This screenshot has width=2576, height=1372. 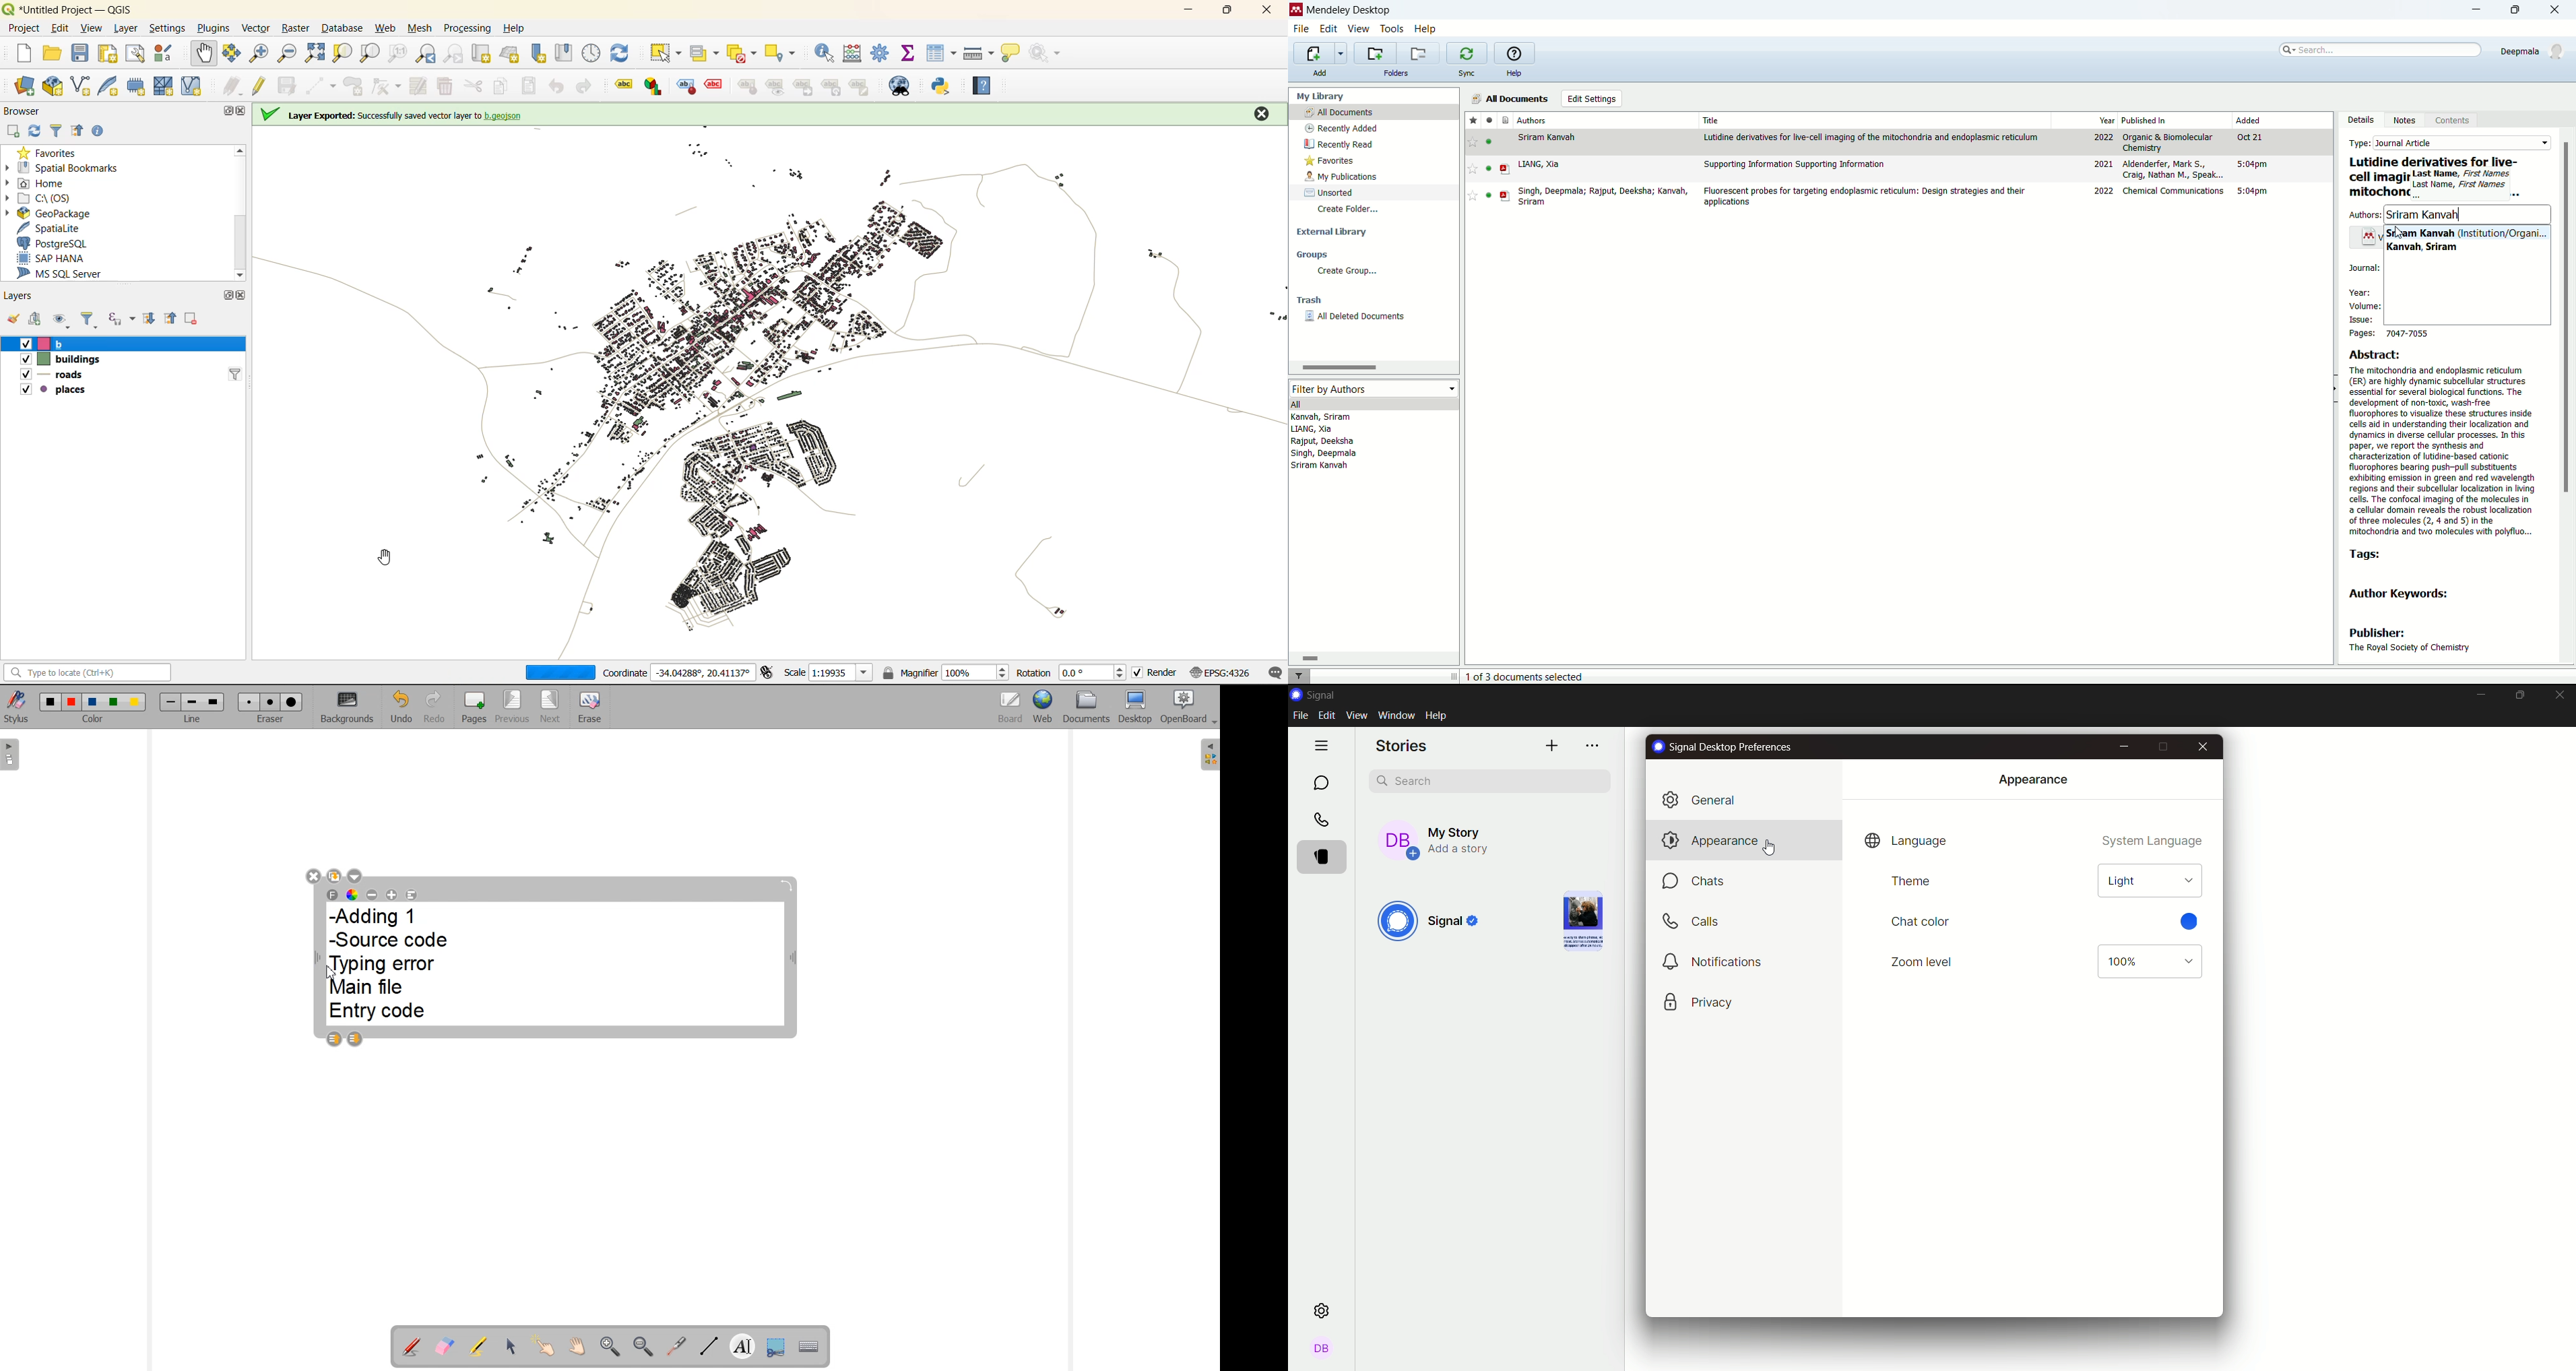 What do you see at coordinates (56, 242) in the screenshot?
I see `postgresql` at bounding box center [56, 242].